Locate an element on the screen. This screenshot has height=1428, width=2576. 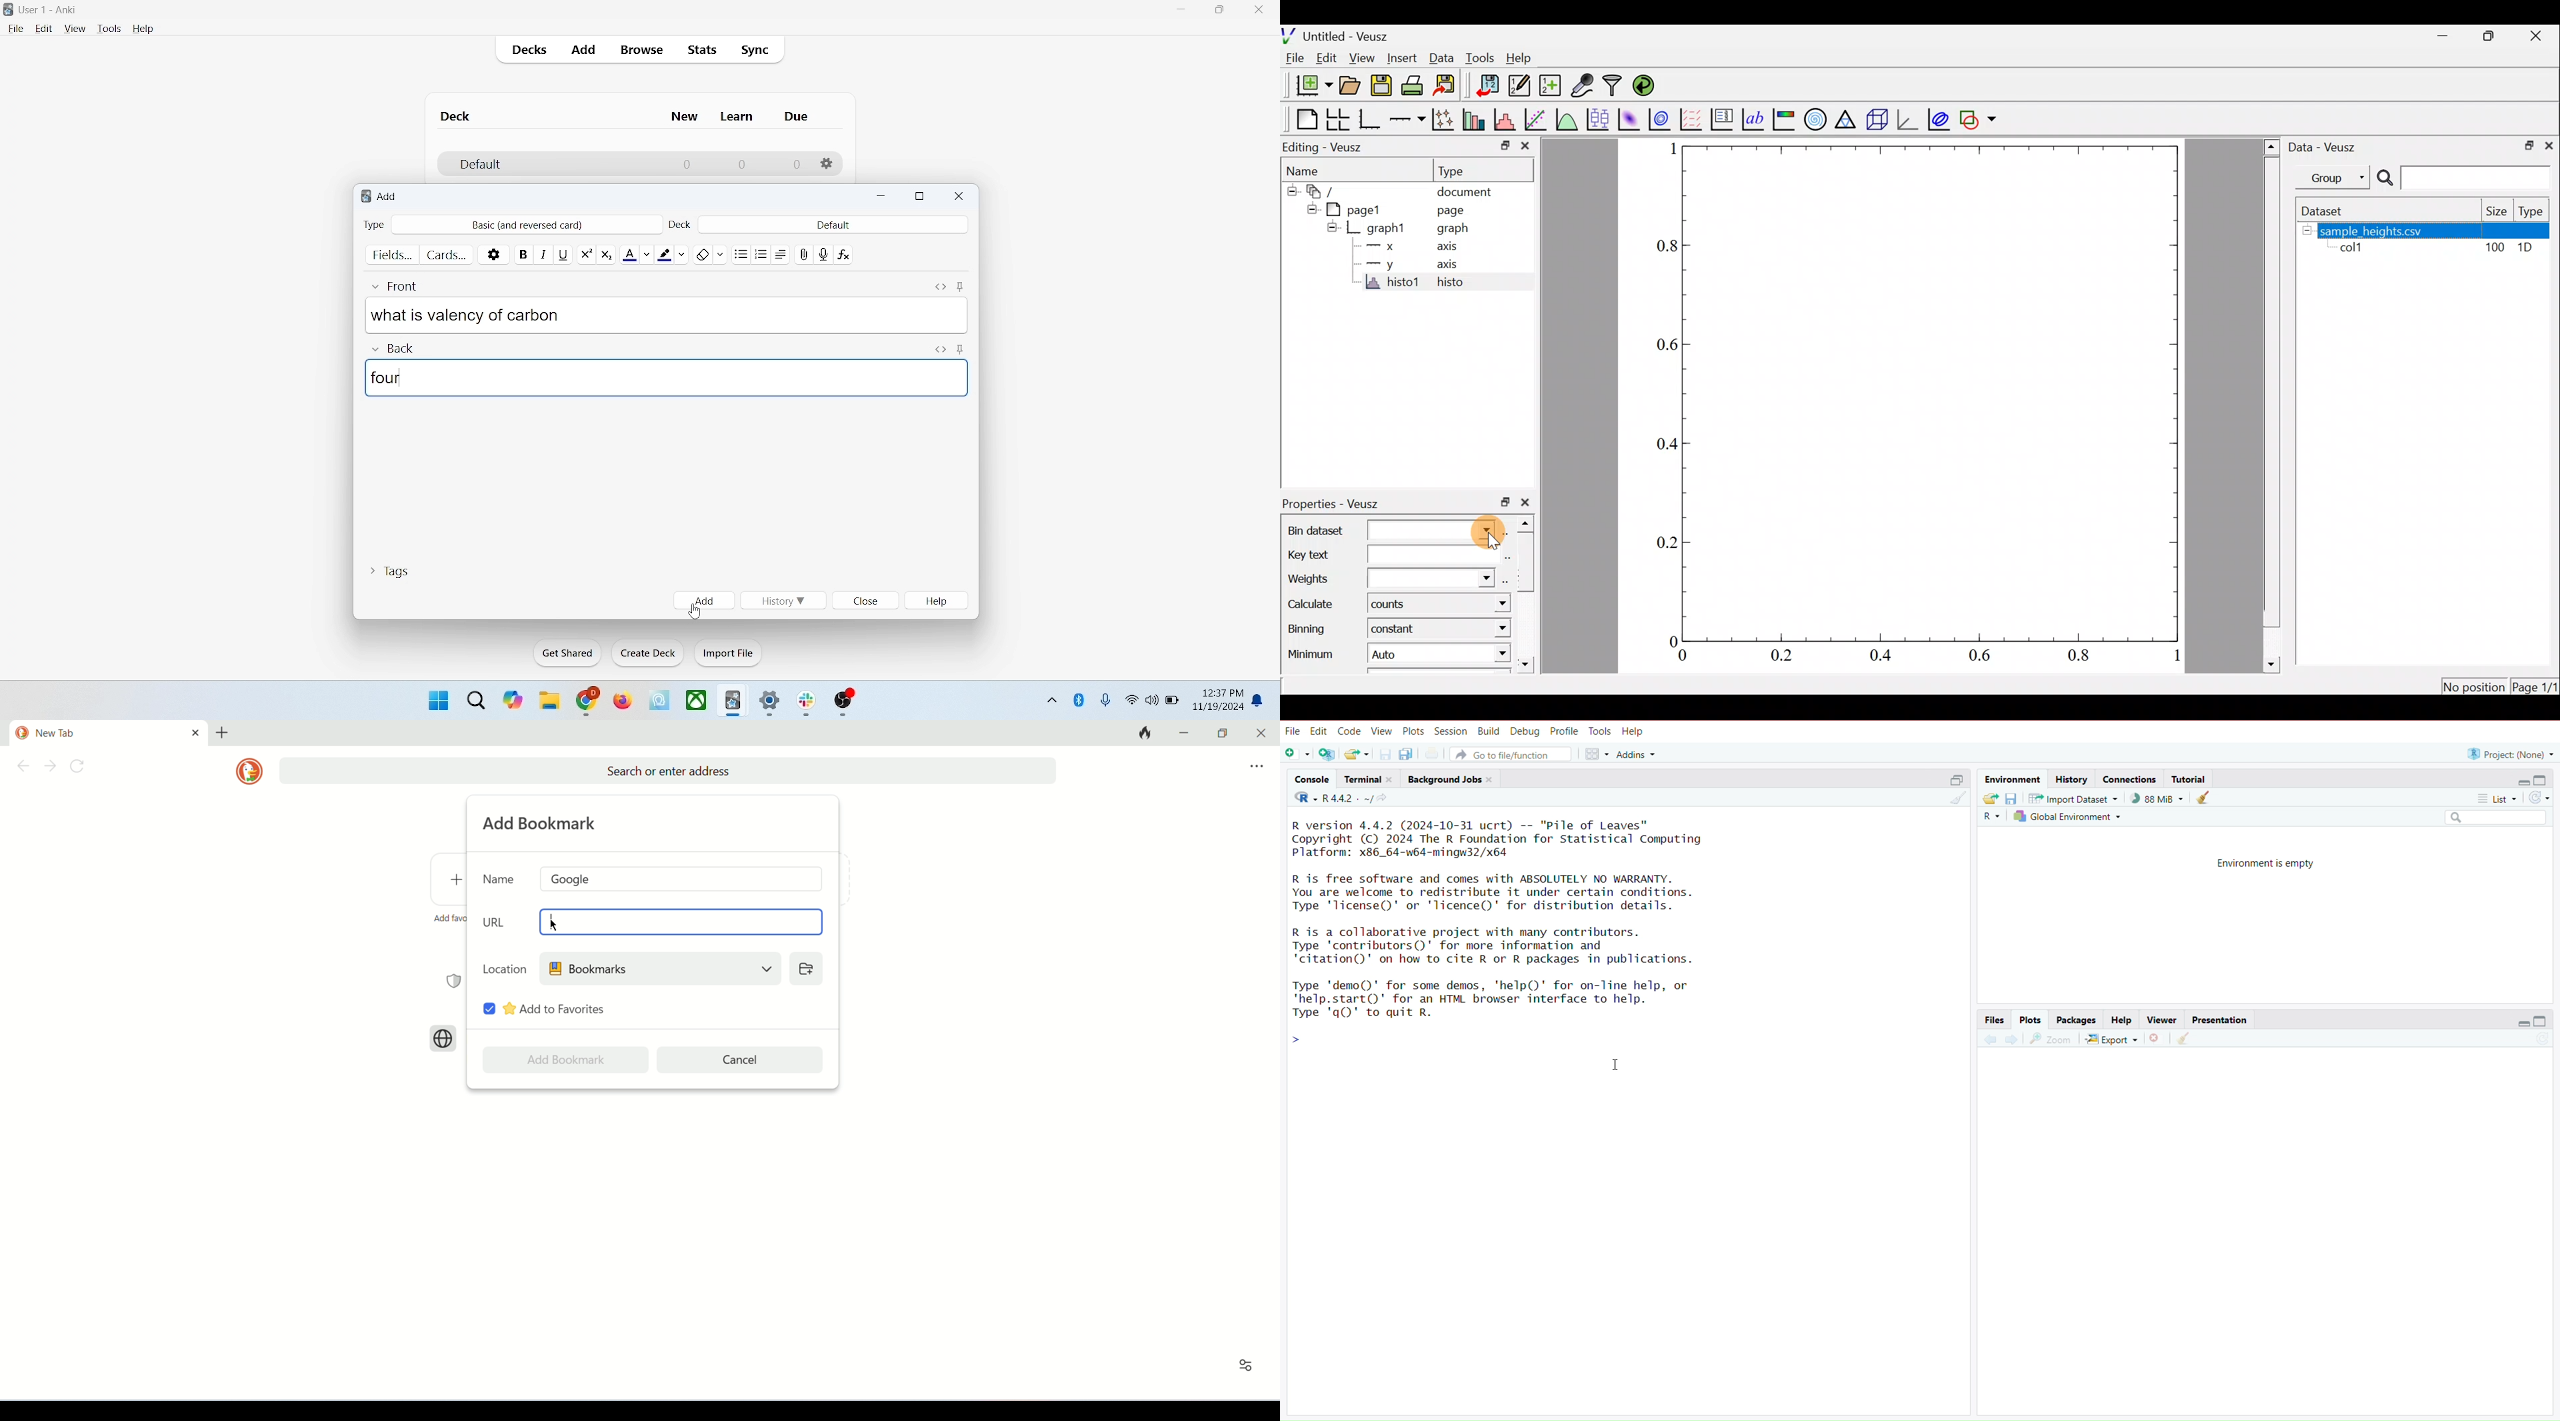
terminal is located at coordinates (1371, 780).